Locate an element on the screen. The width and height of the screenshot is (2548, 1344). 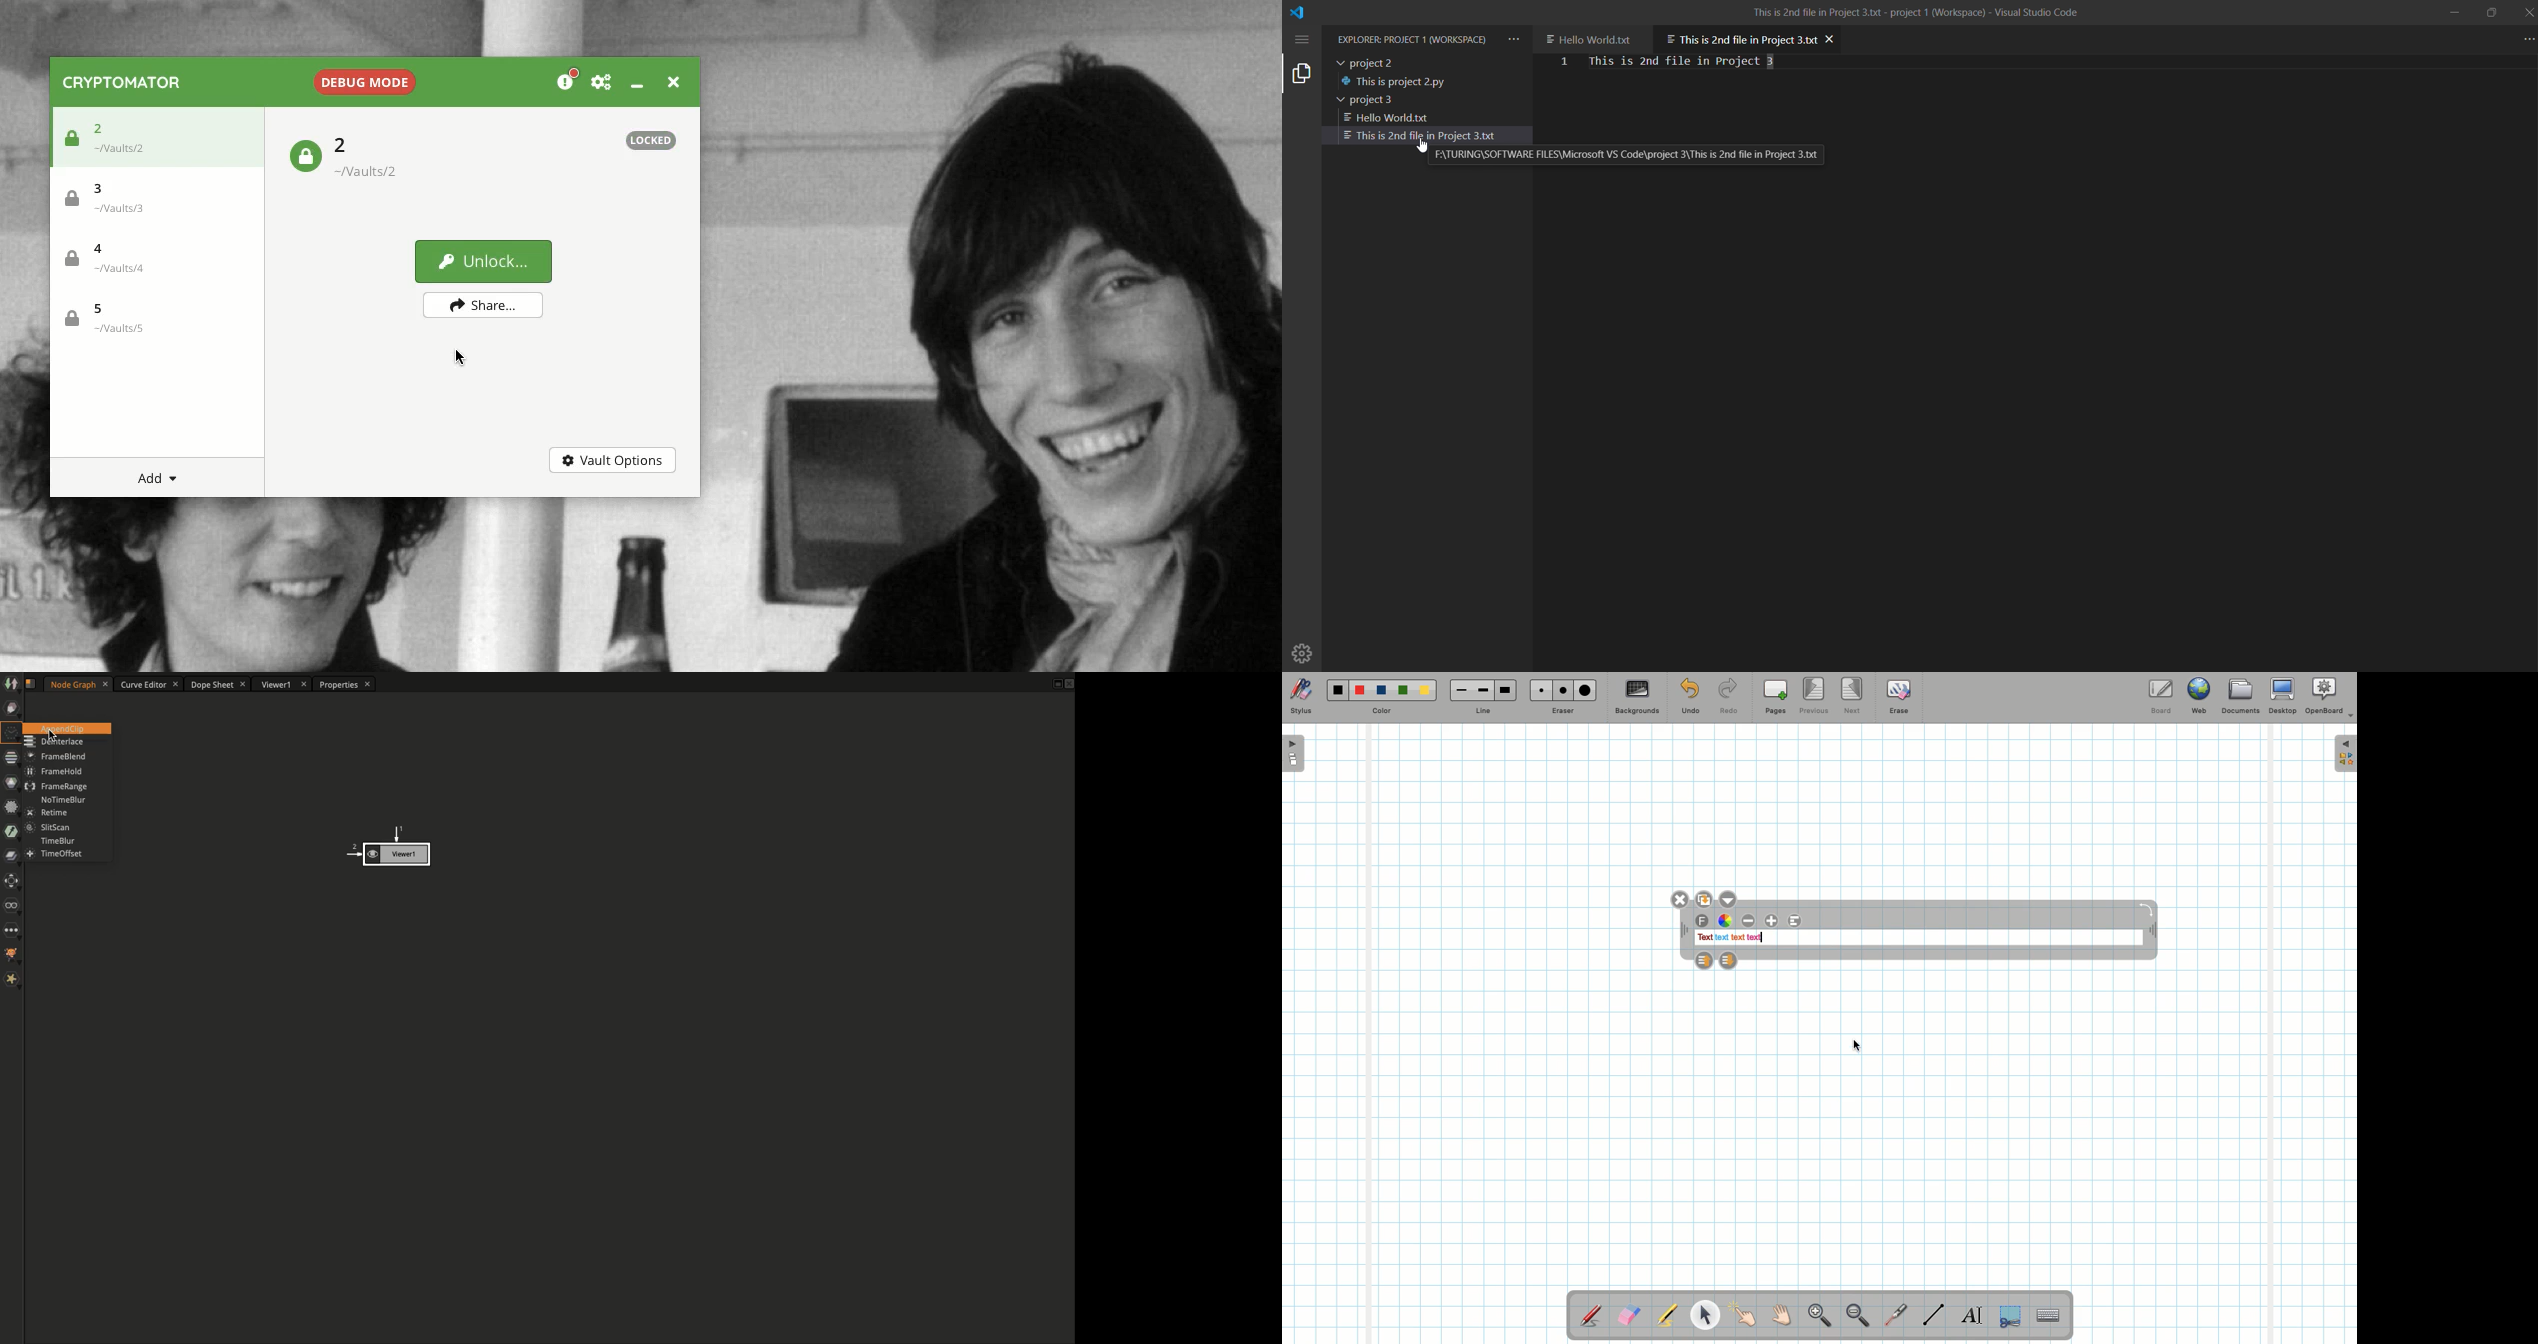
text is located at coordinates (1738, 938).